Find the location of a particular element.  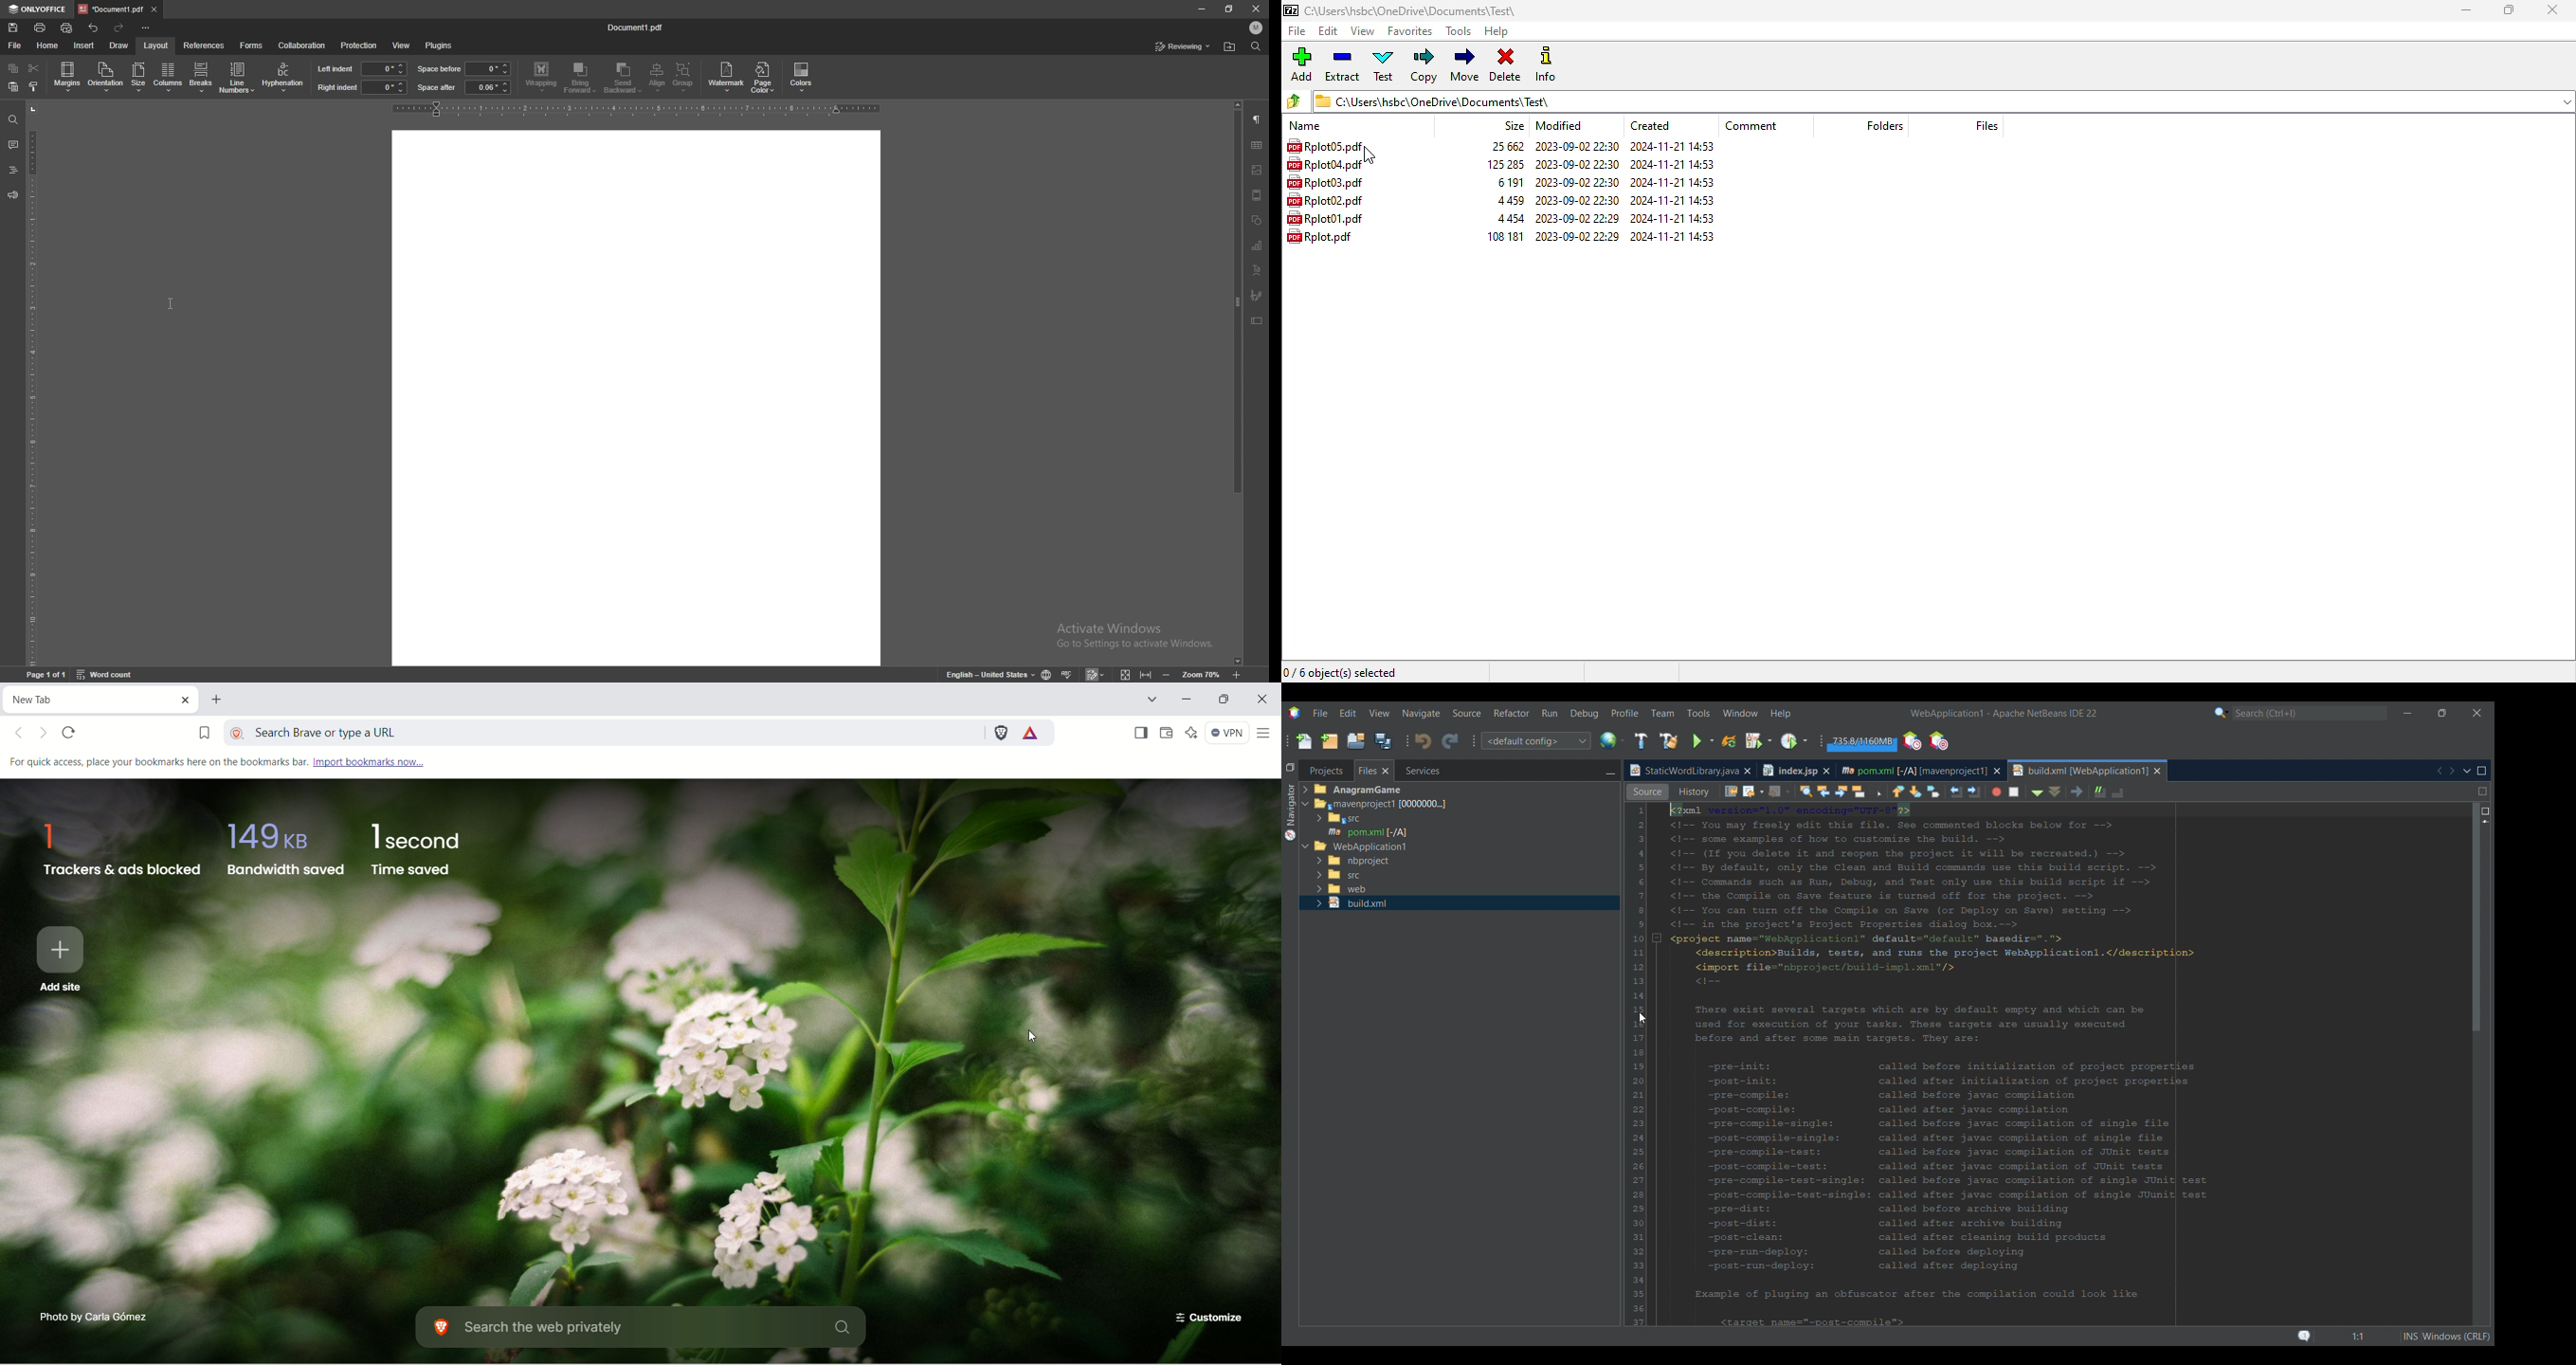

Redo is located at coordinates (1450, 742).